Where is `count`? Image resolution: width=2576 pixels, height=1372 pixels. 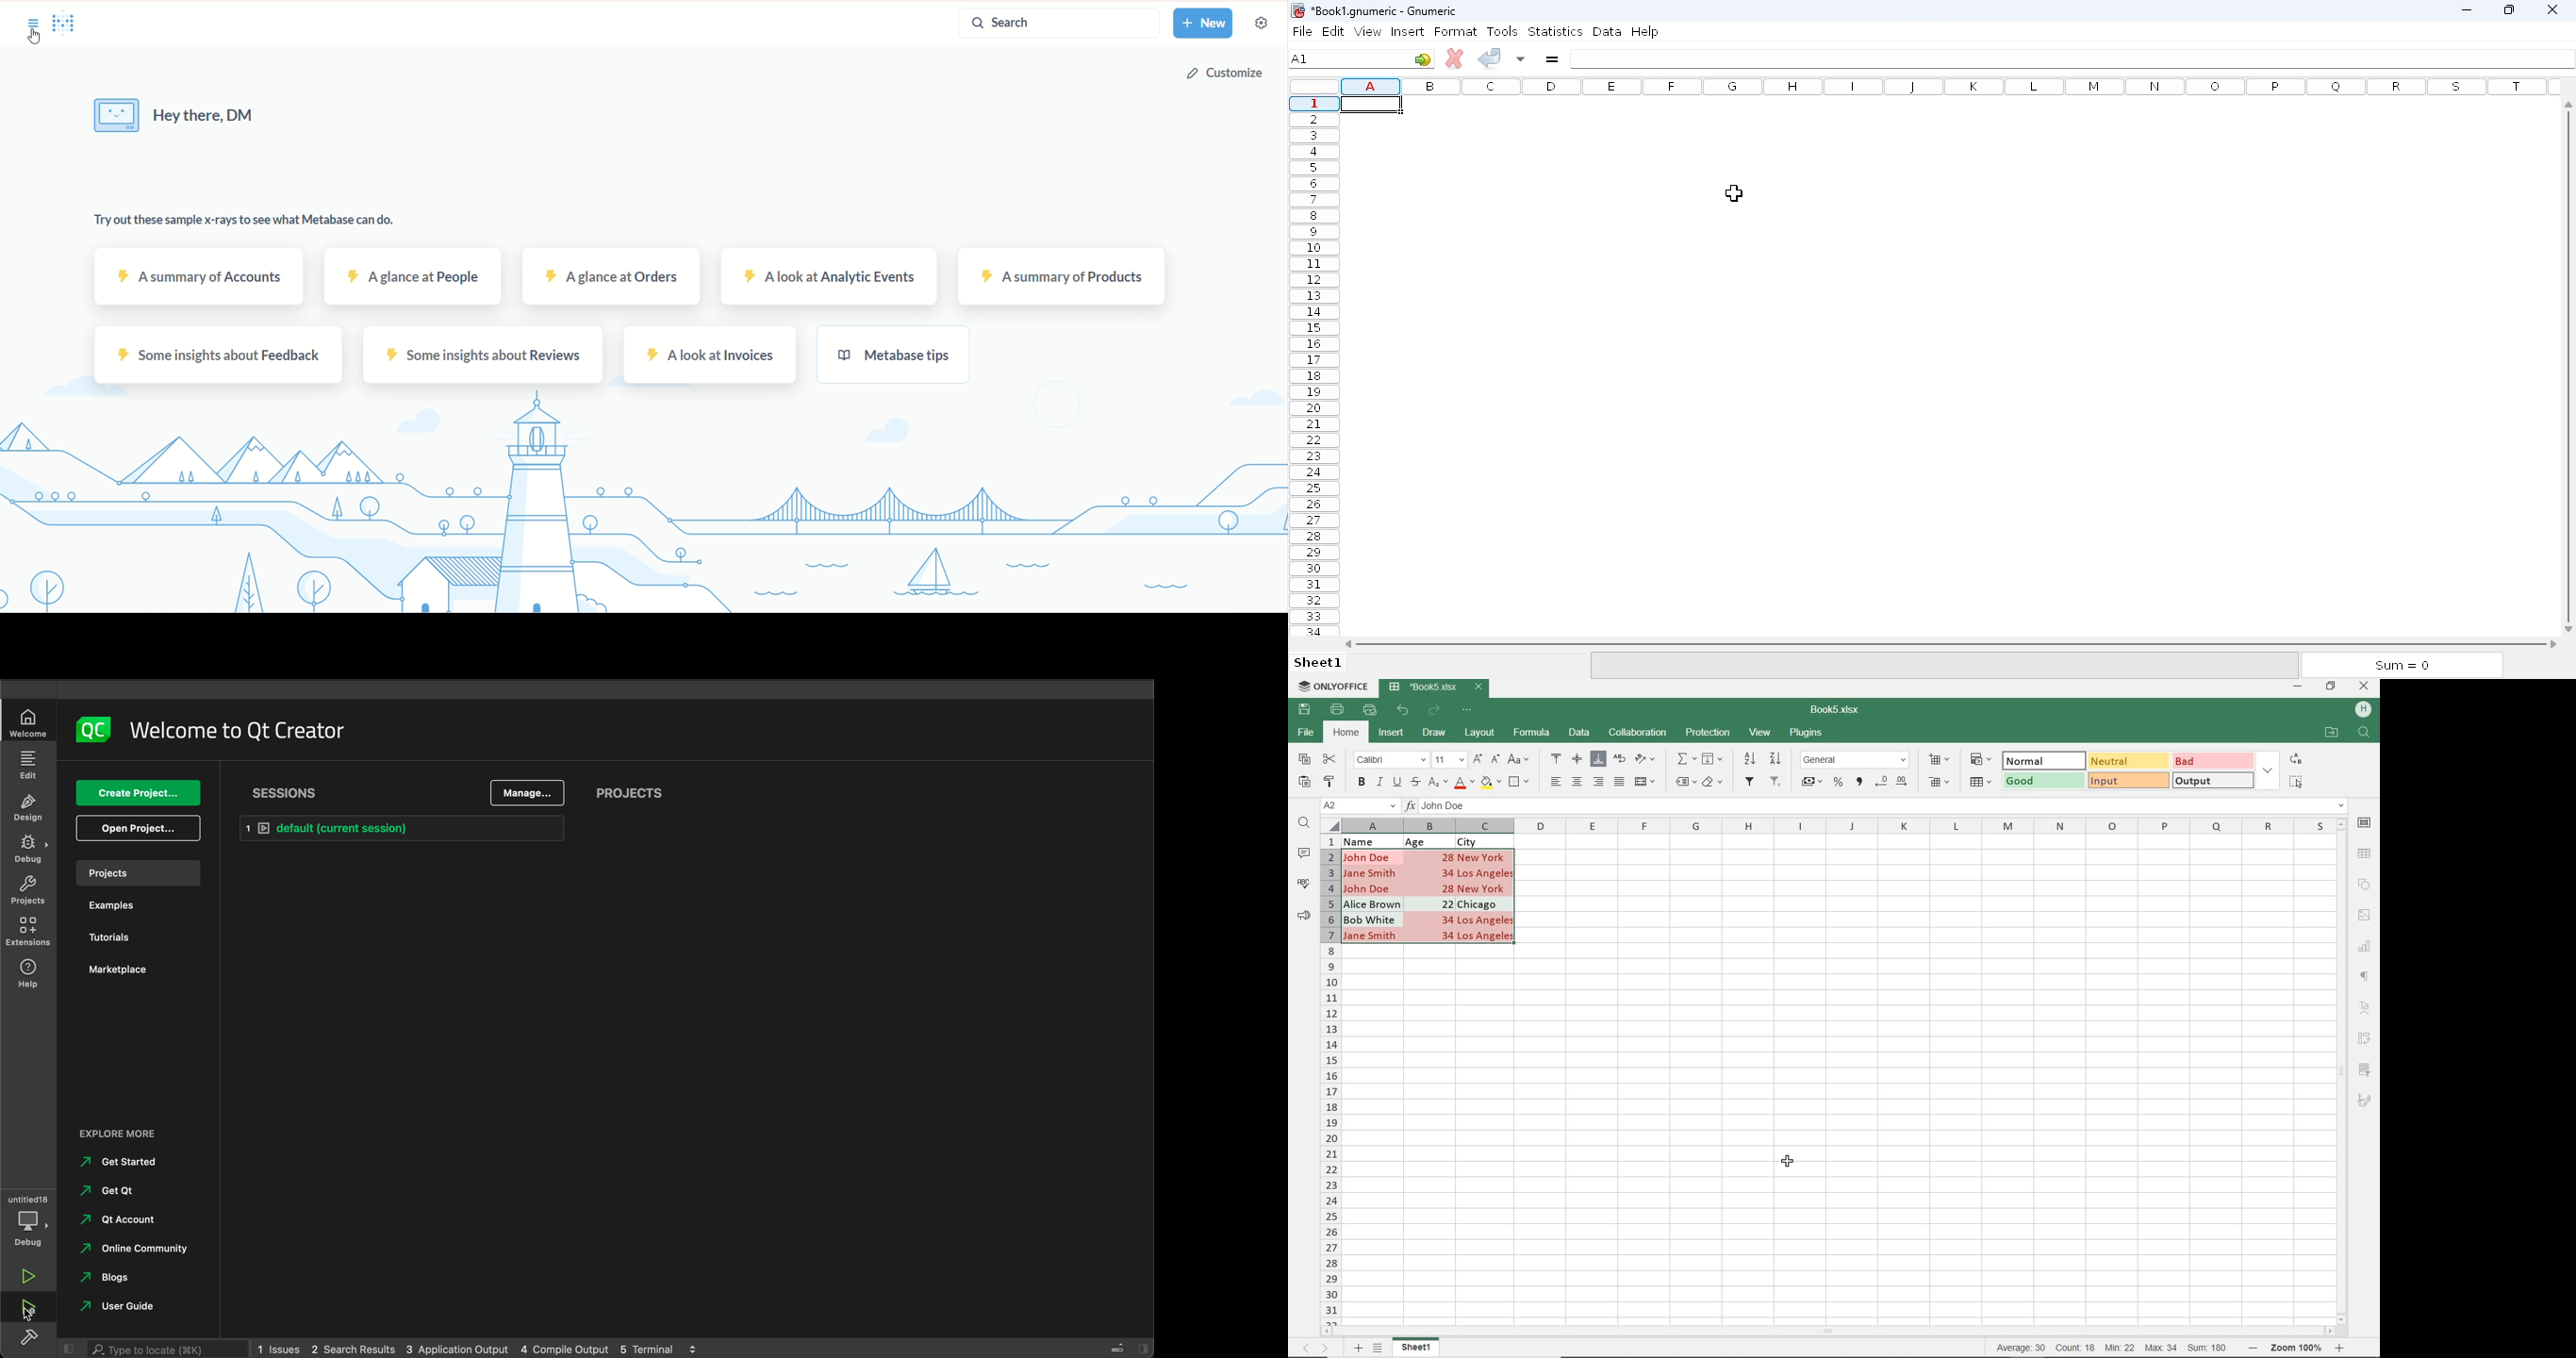 count is located at coordinates (2075, 1348).